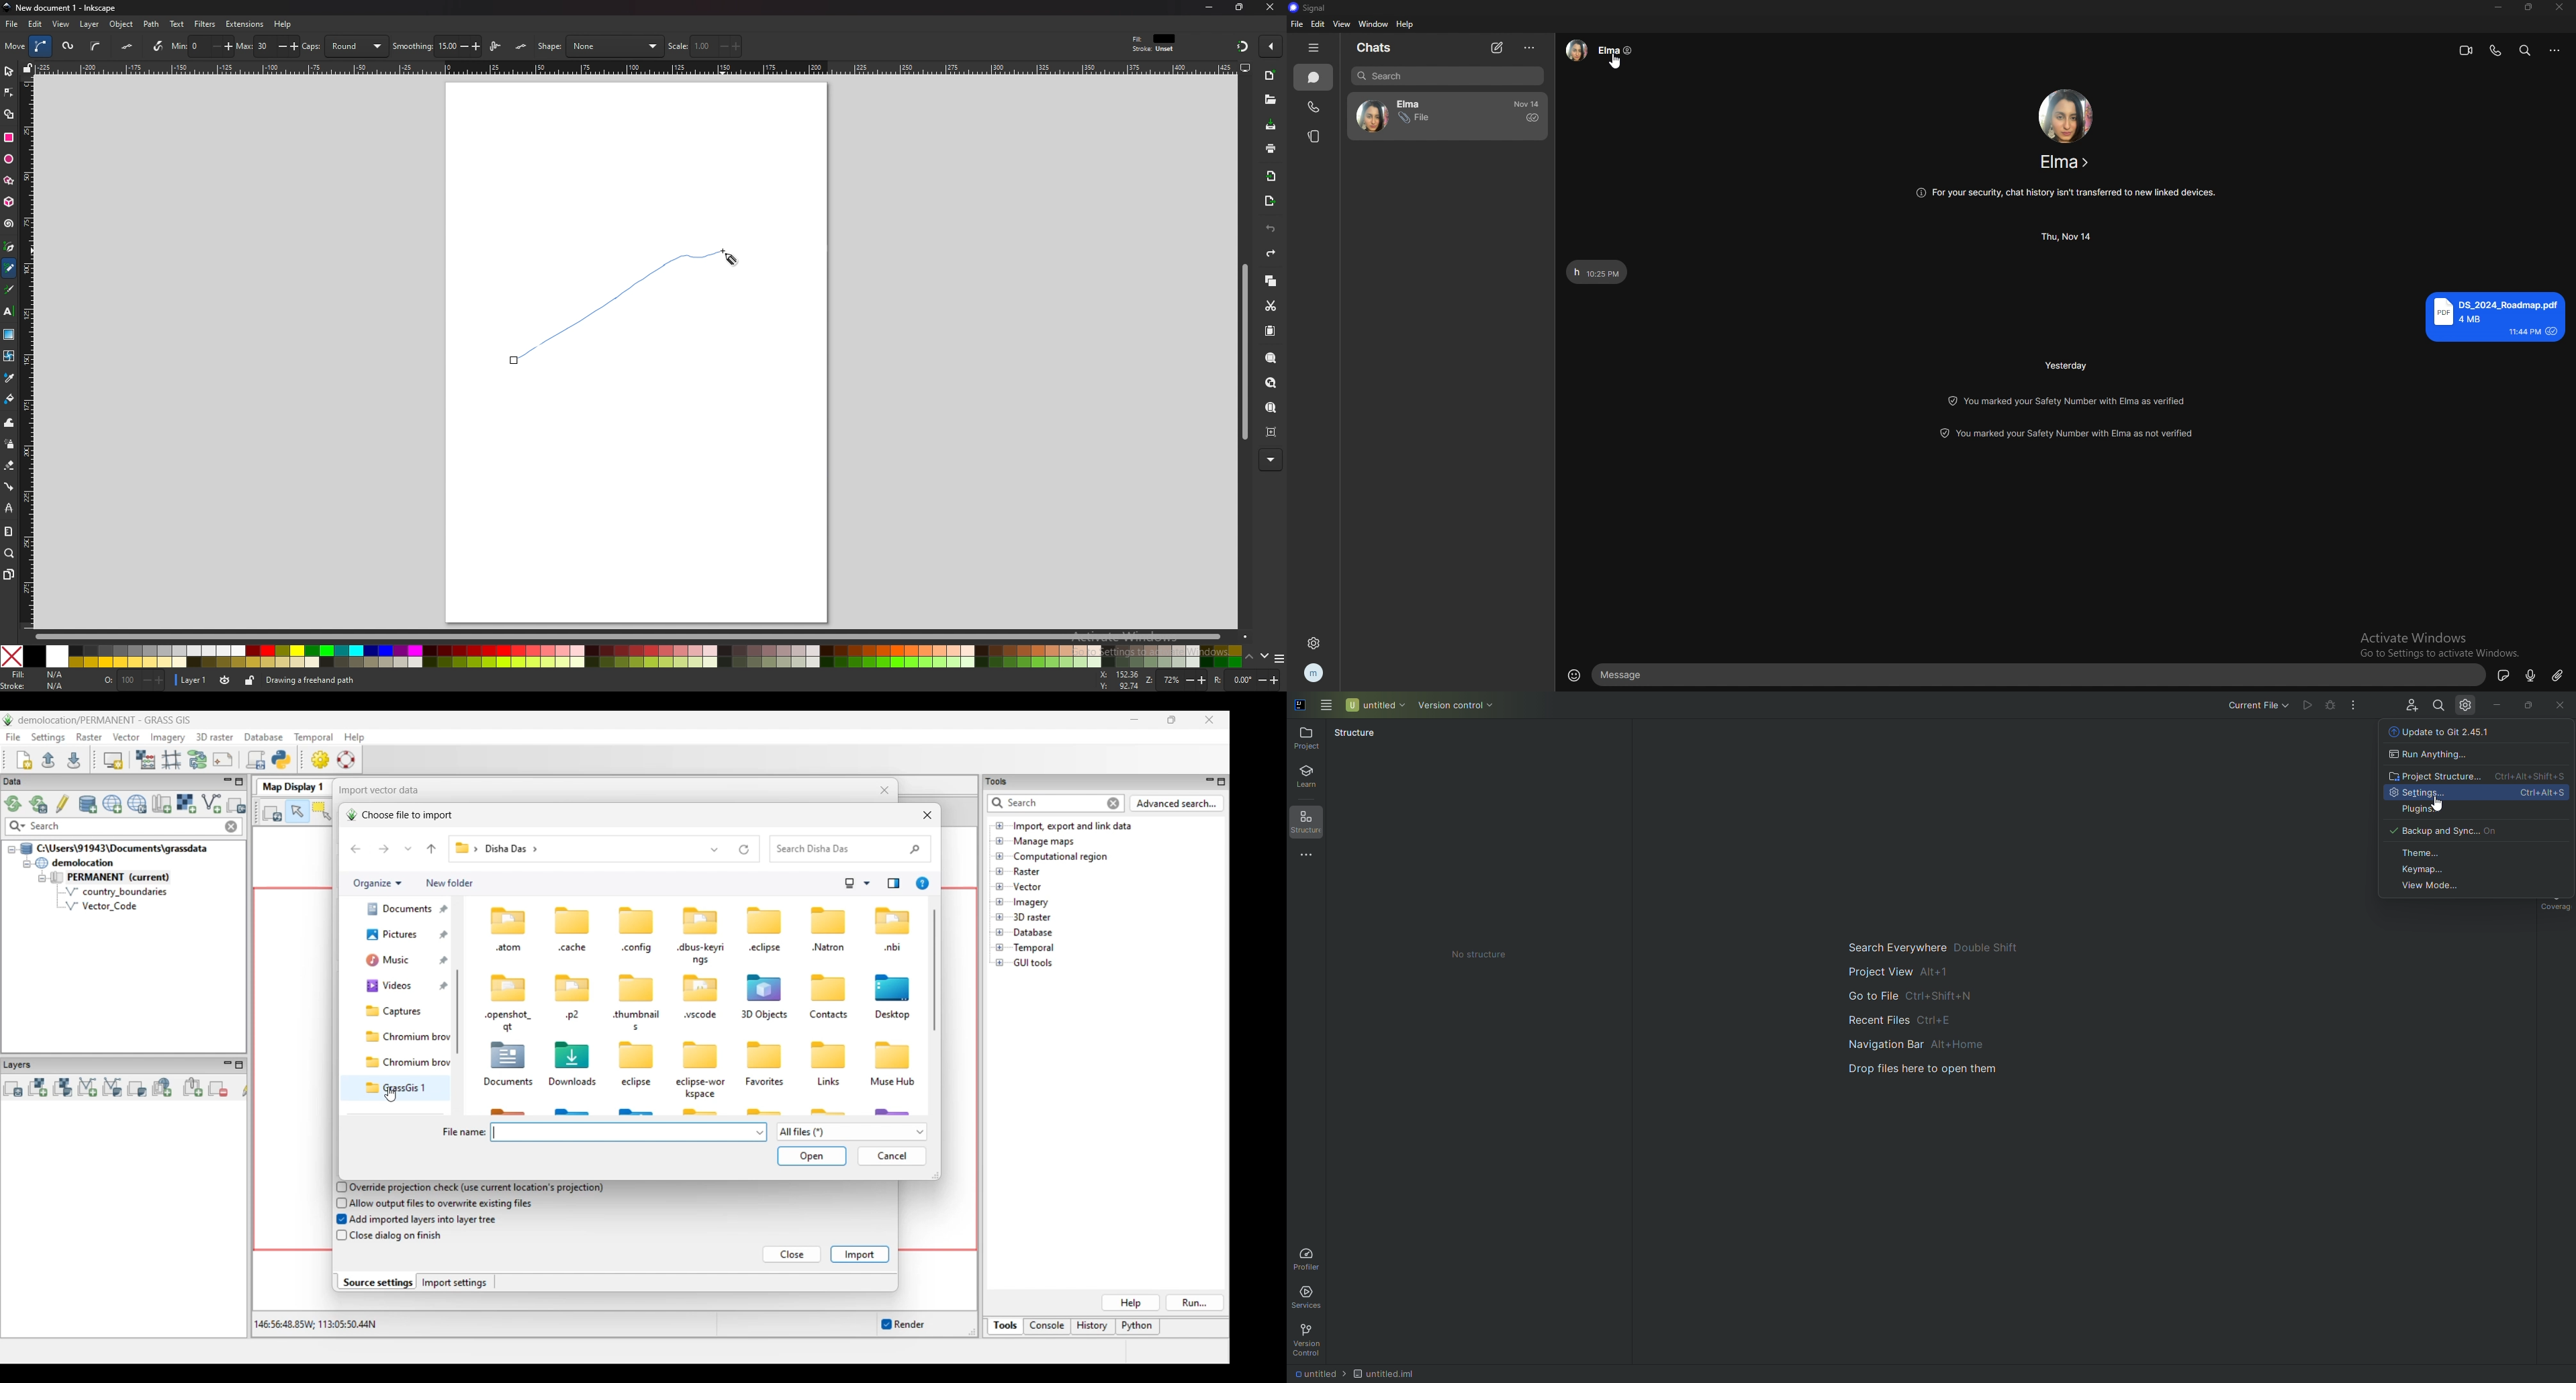  Describe the element at coordinates (62, 24) in the screenshot. I see `view` at that location.